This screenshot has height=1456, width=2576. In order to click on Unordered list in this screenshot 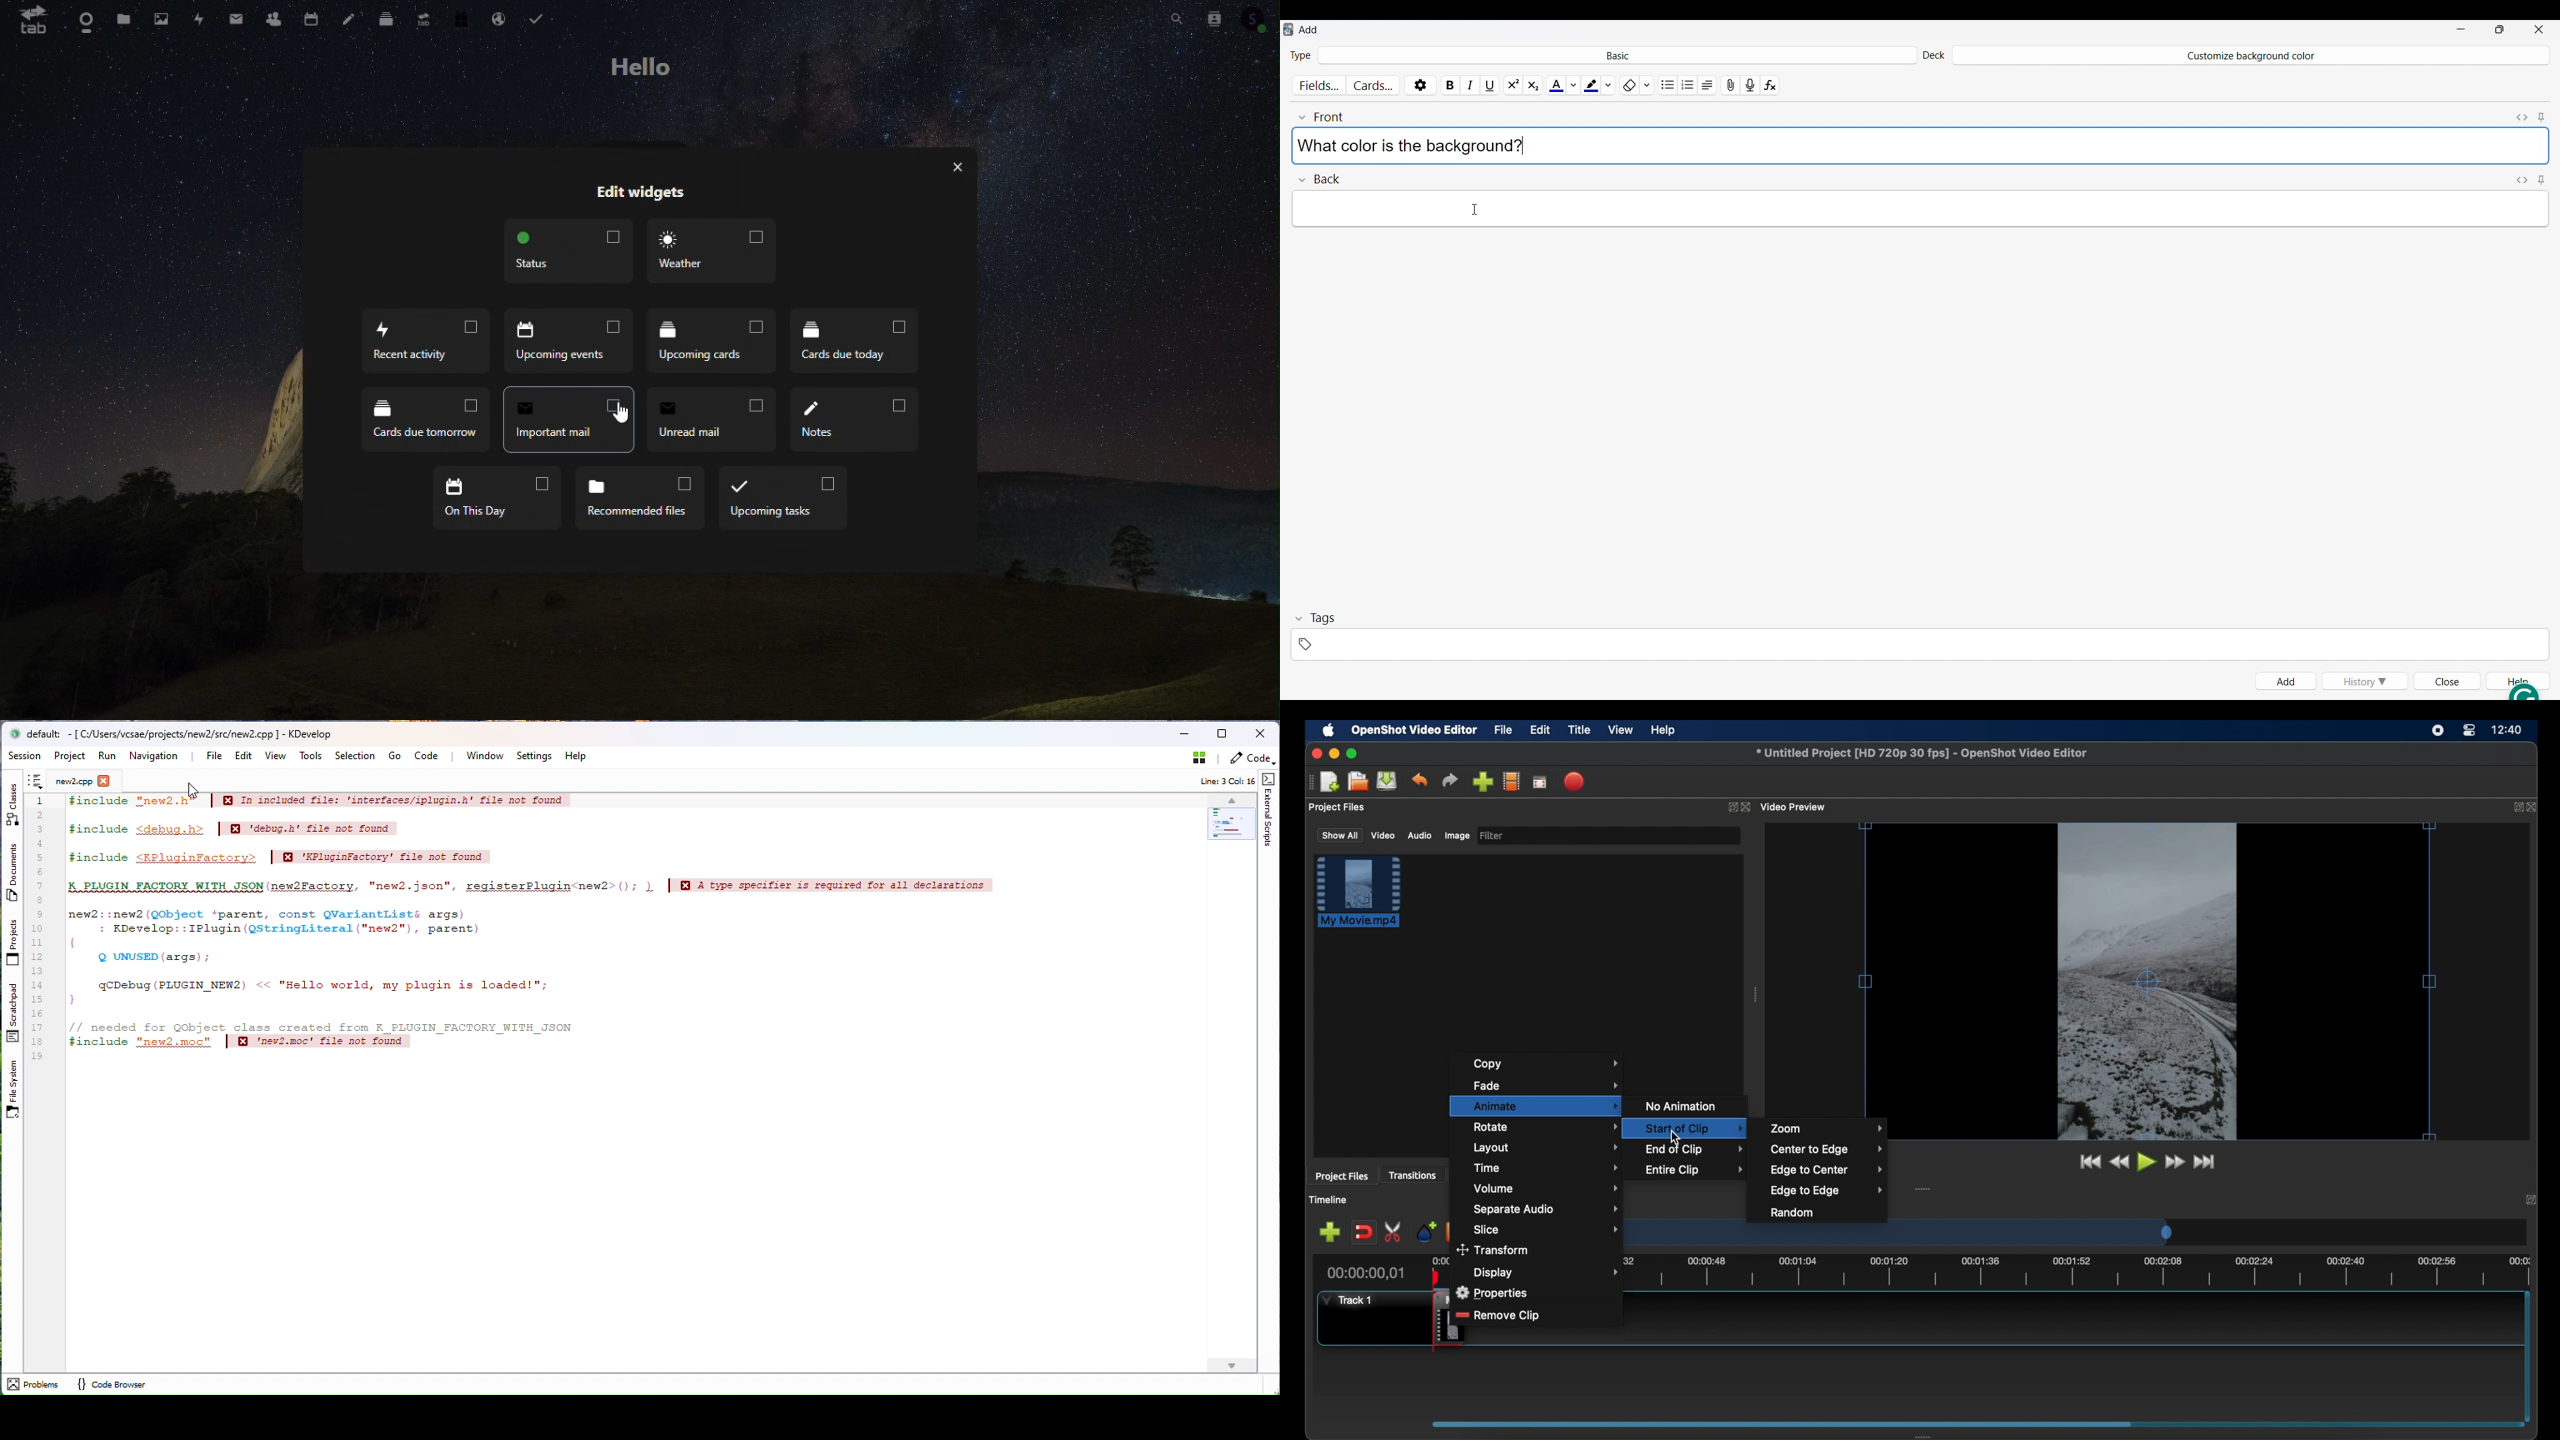, I will do `click(1669, 83)`.